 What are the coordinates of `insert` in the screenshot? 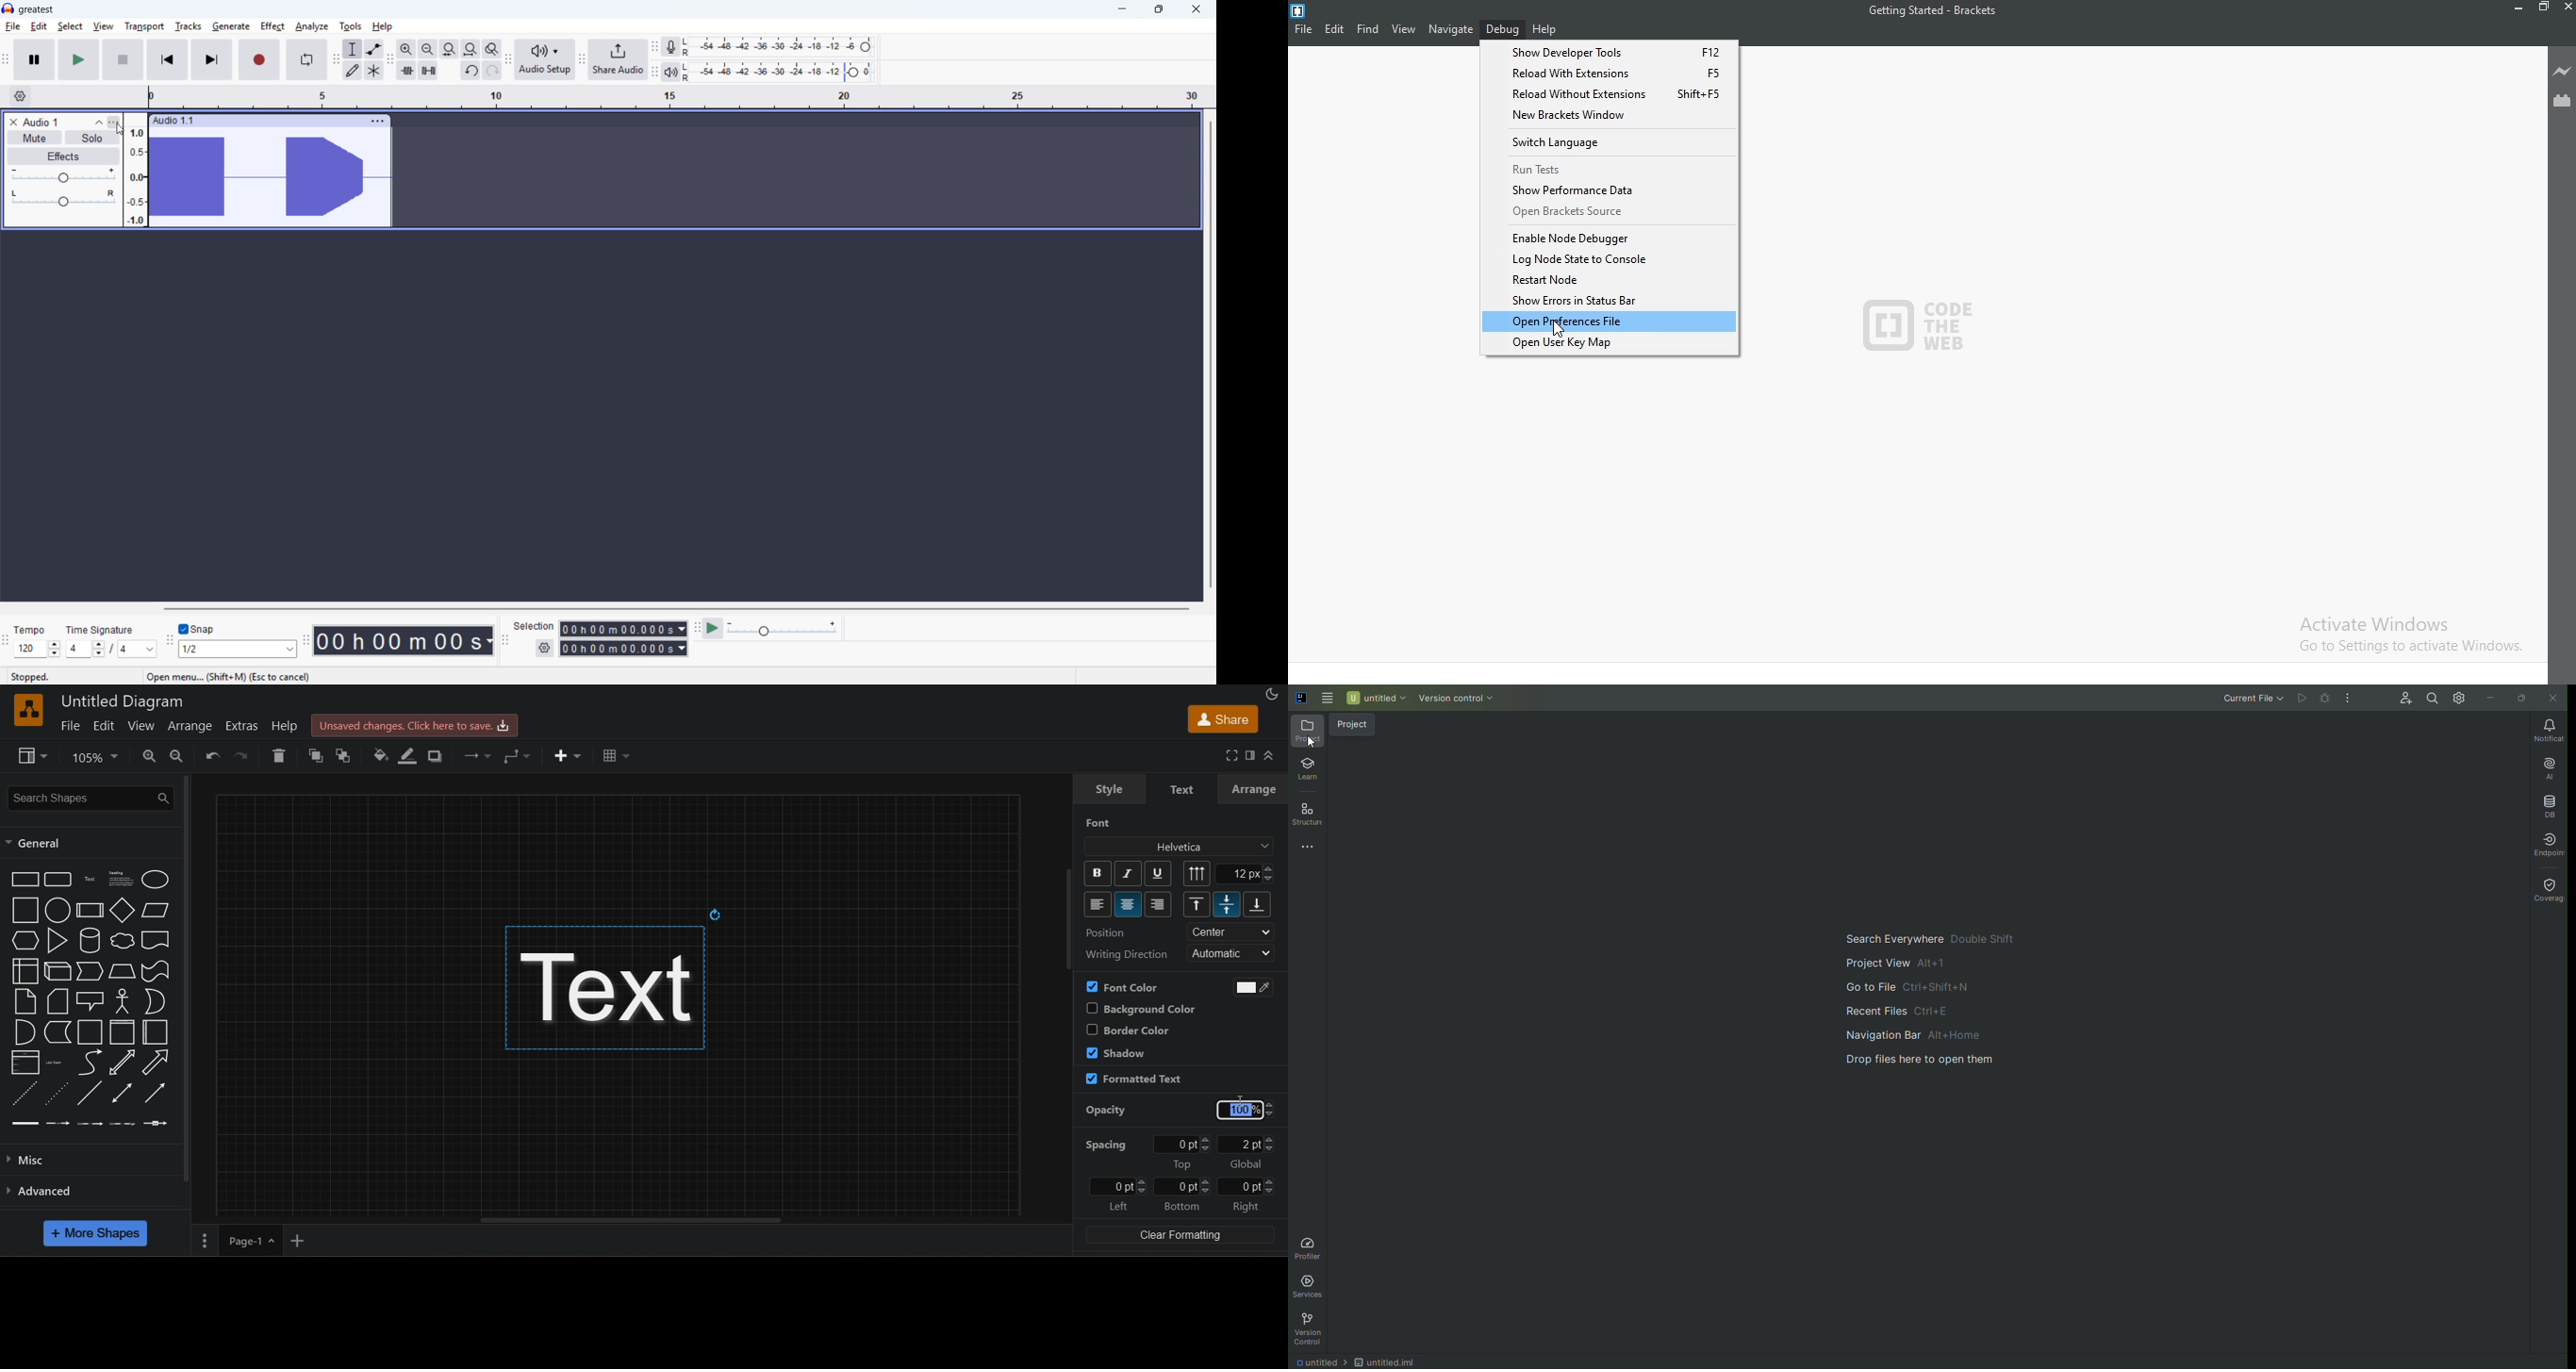 It's located at (568, 756).